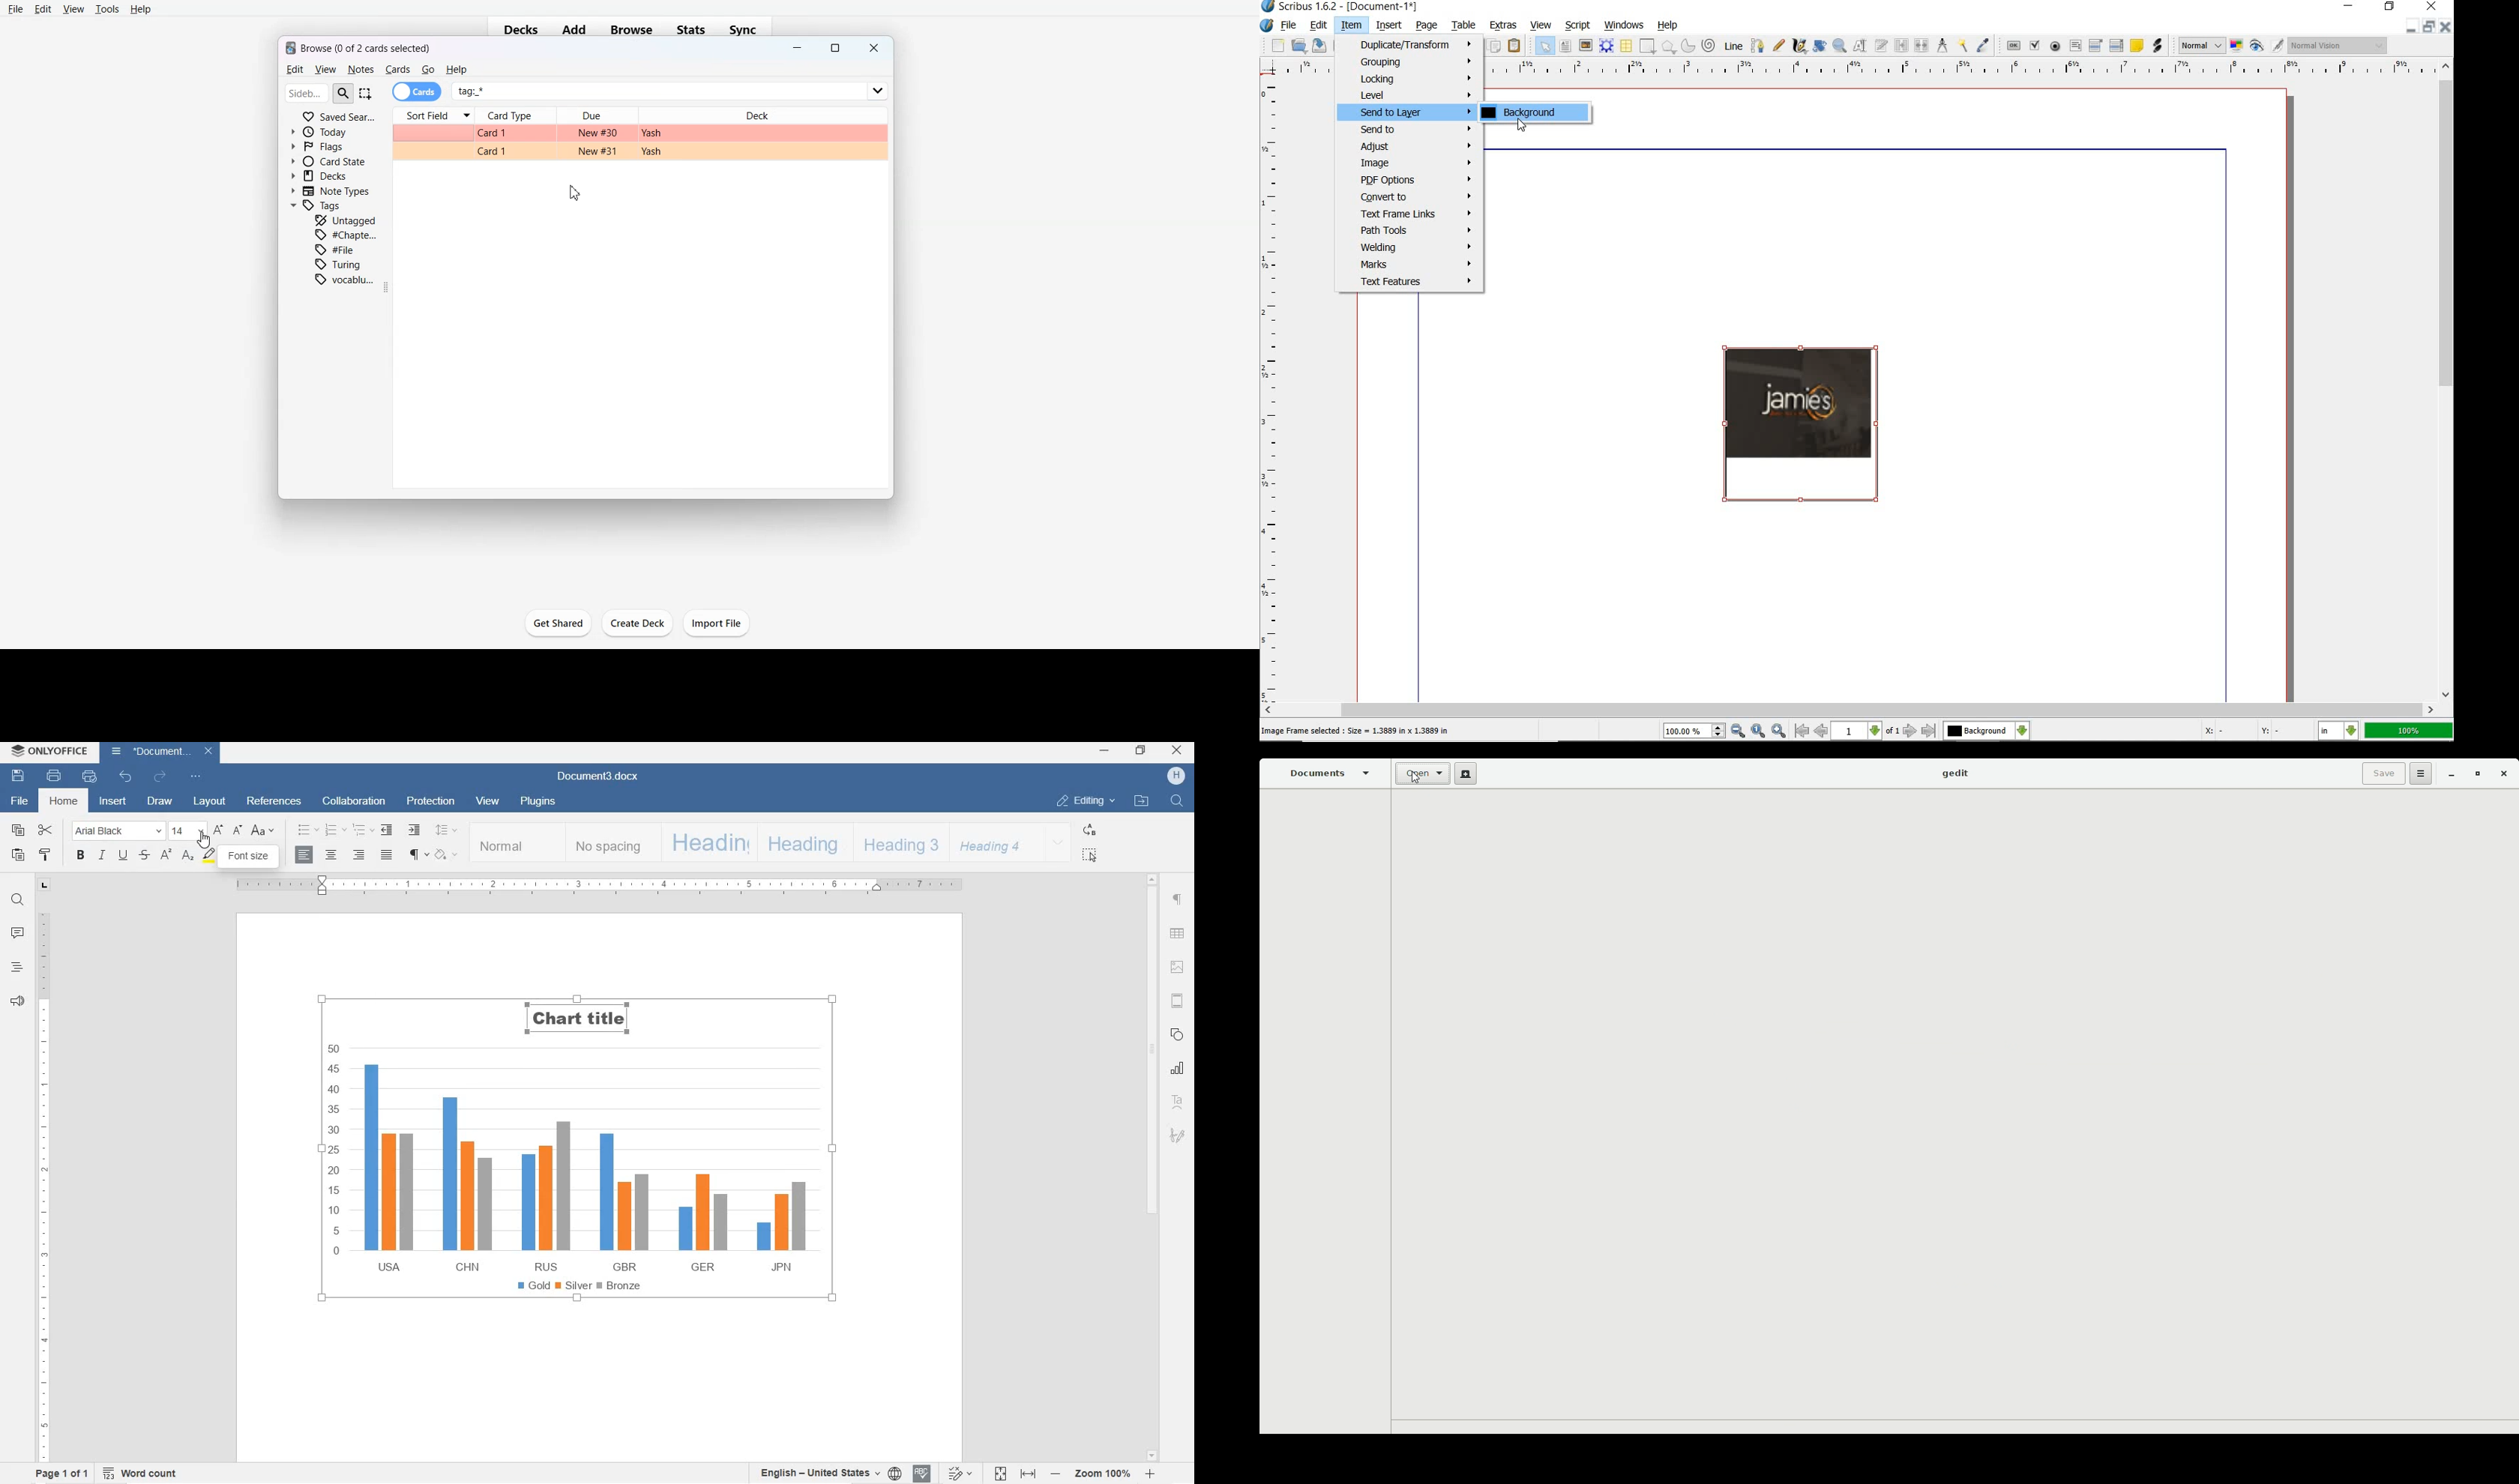 Image resolution: width=2520 pixels, height=1484 pixels. I want to click on Duplicate/Transform, so click(1410, 45).